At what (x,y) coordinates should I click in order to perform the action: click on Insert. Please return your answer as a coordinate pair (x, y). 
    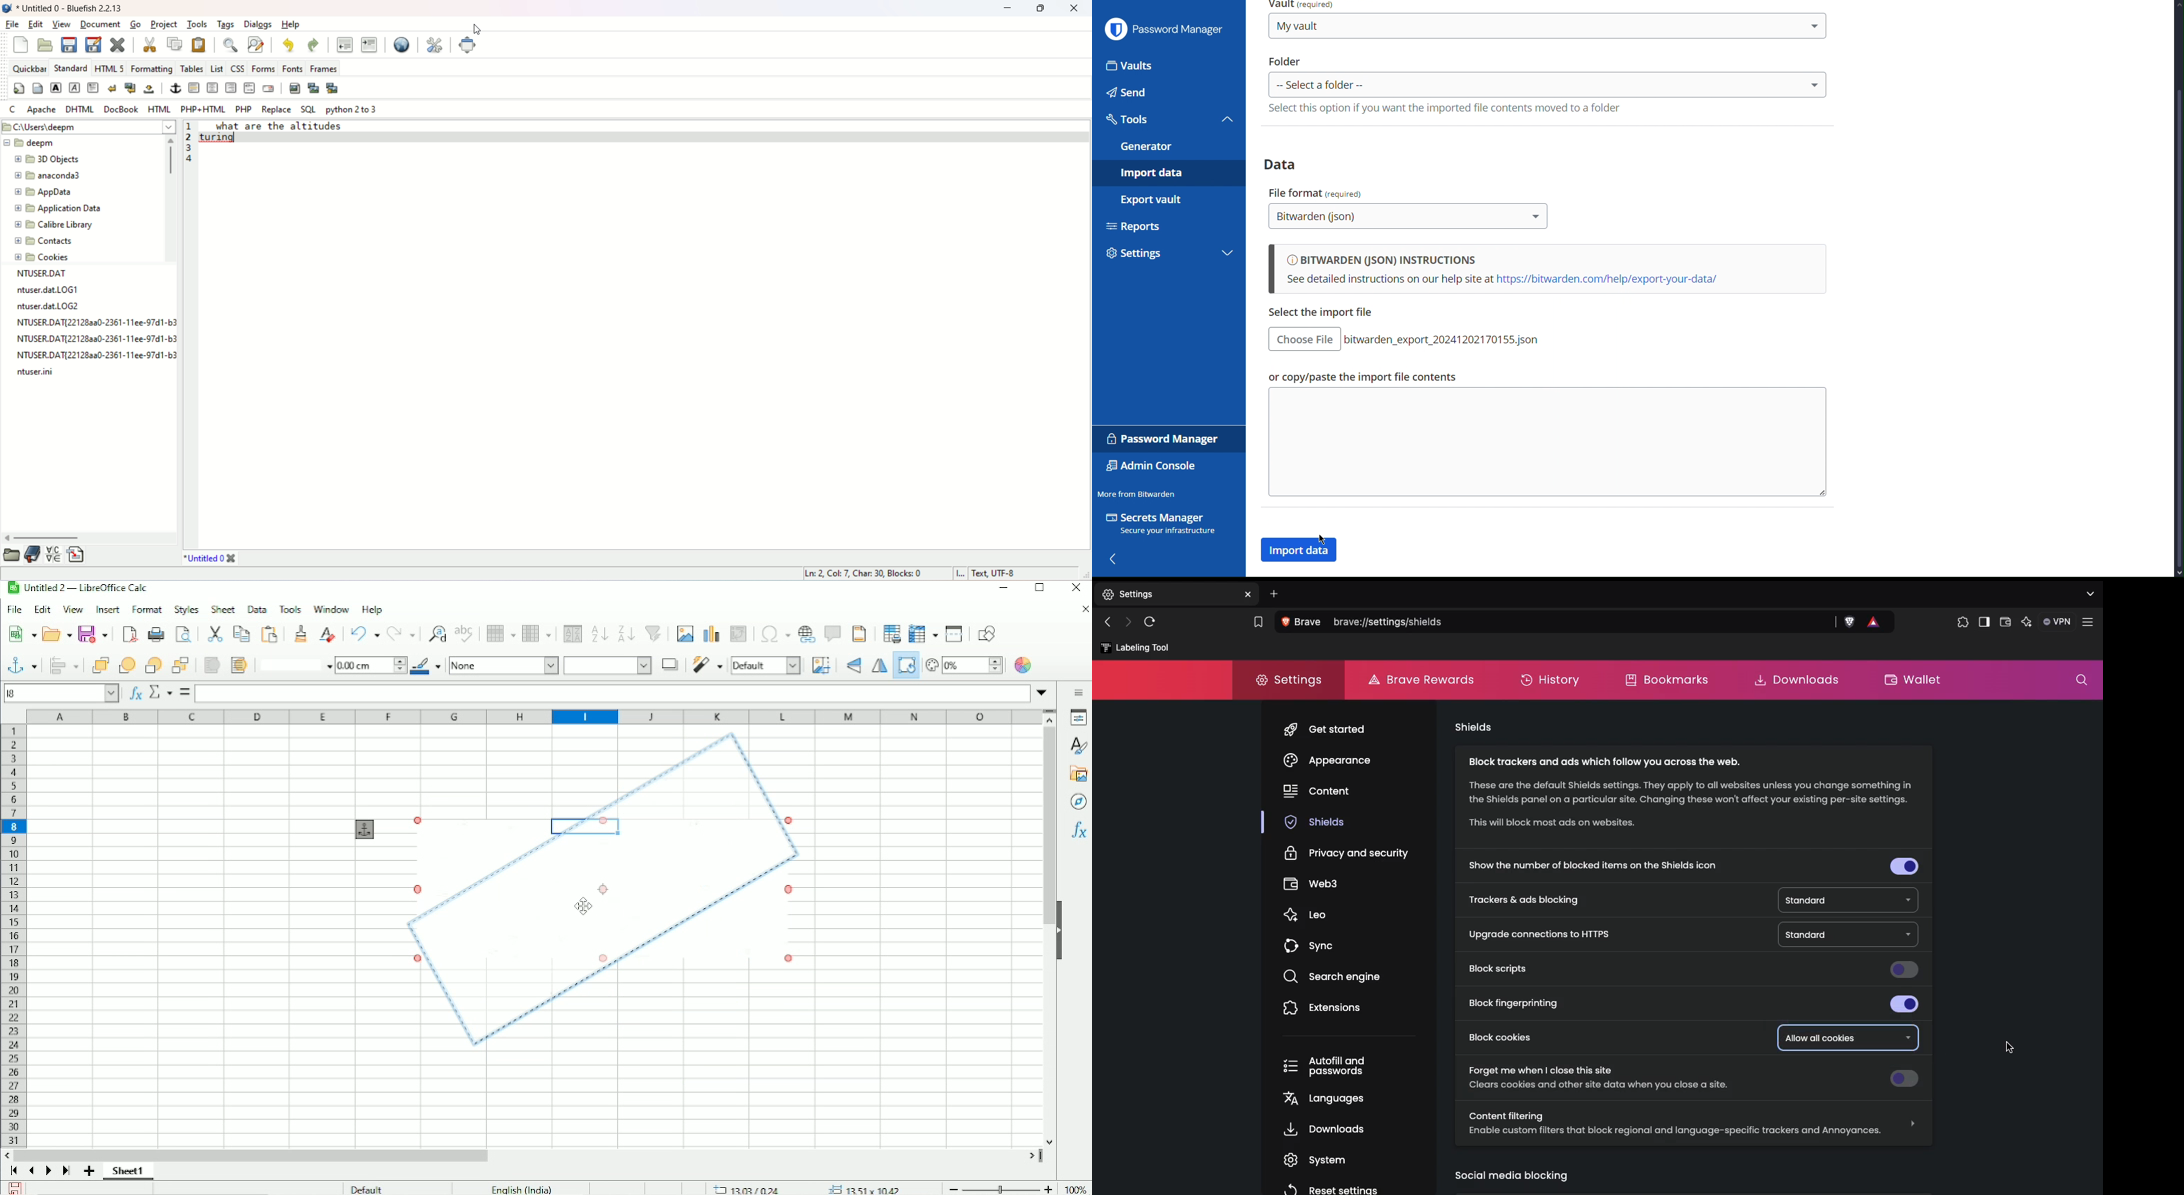
    Looking at the image, I should click on (106, 609).